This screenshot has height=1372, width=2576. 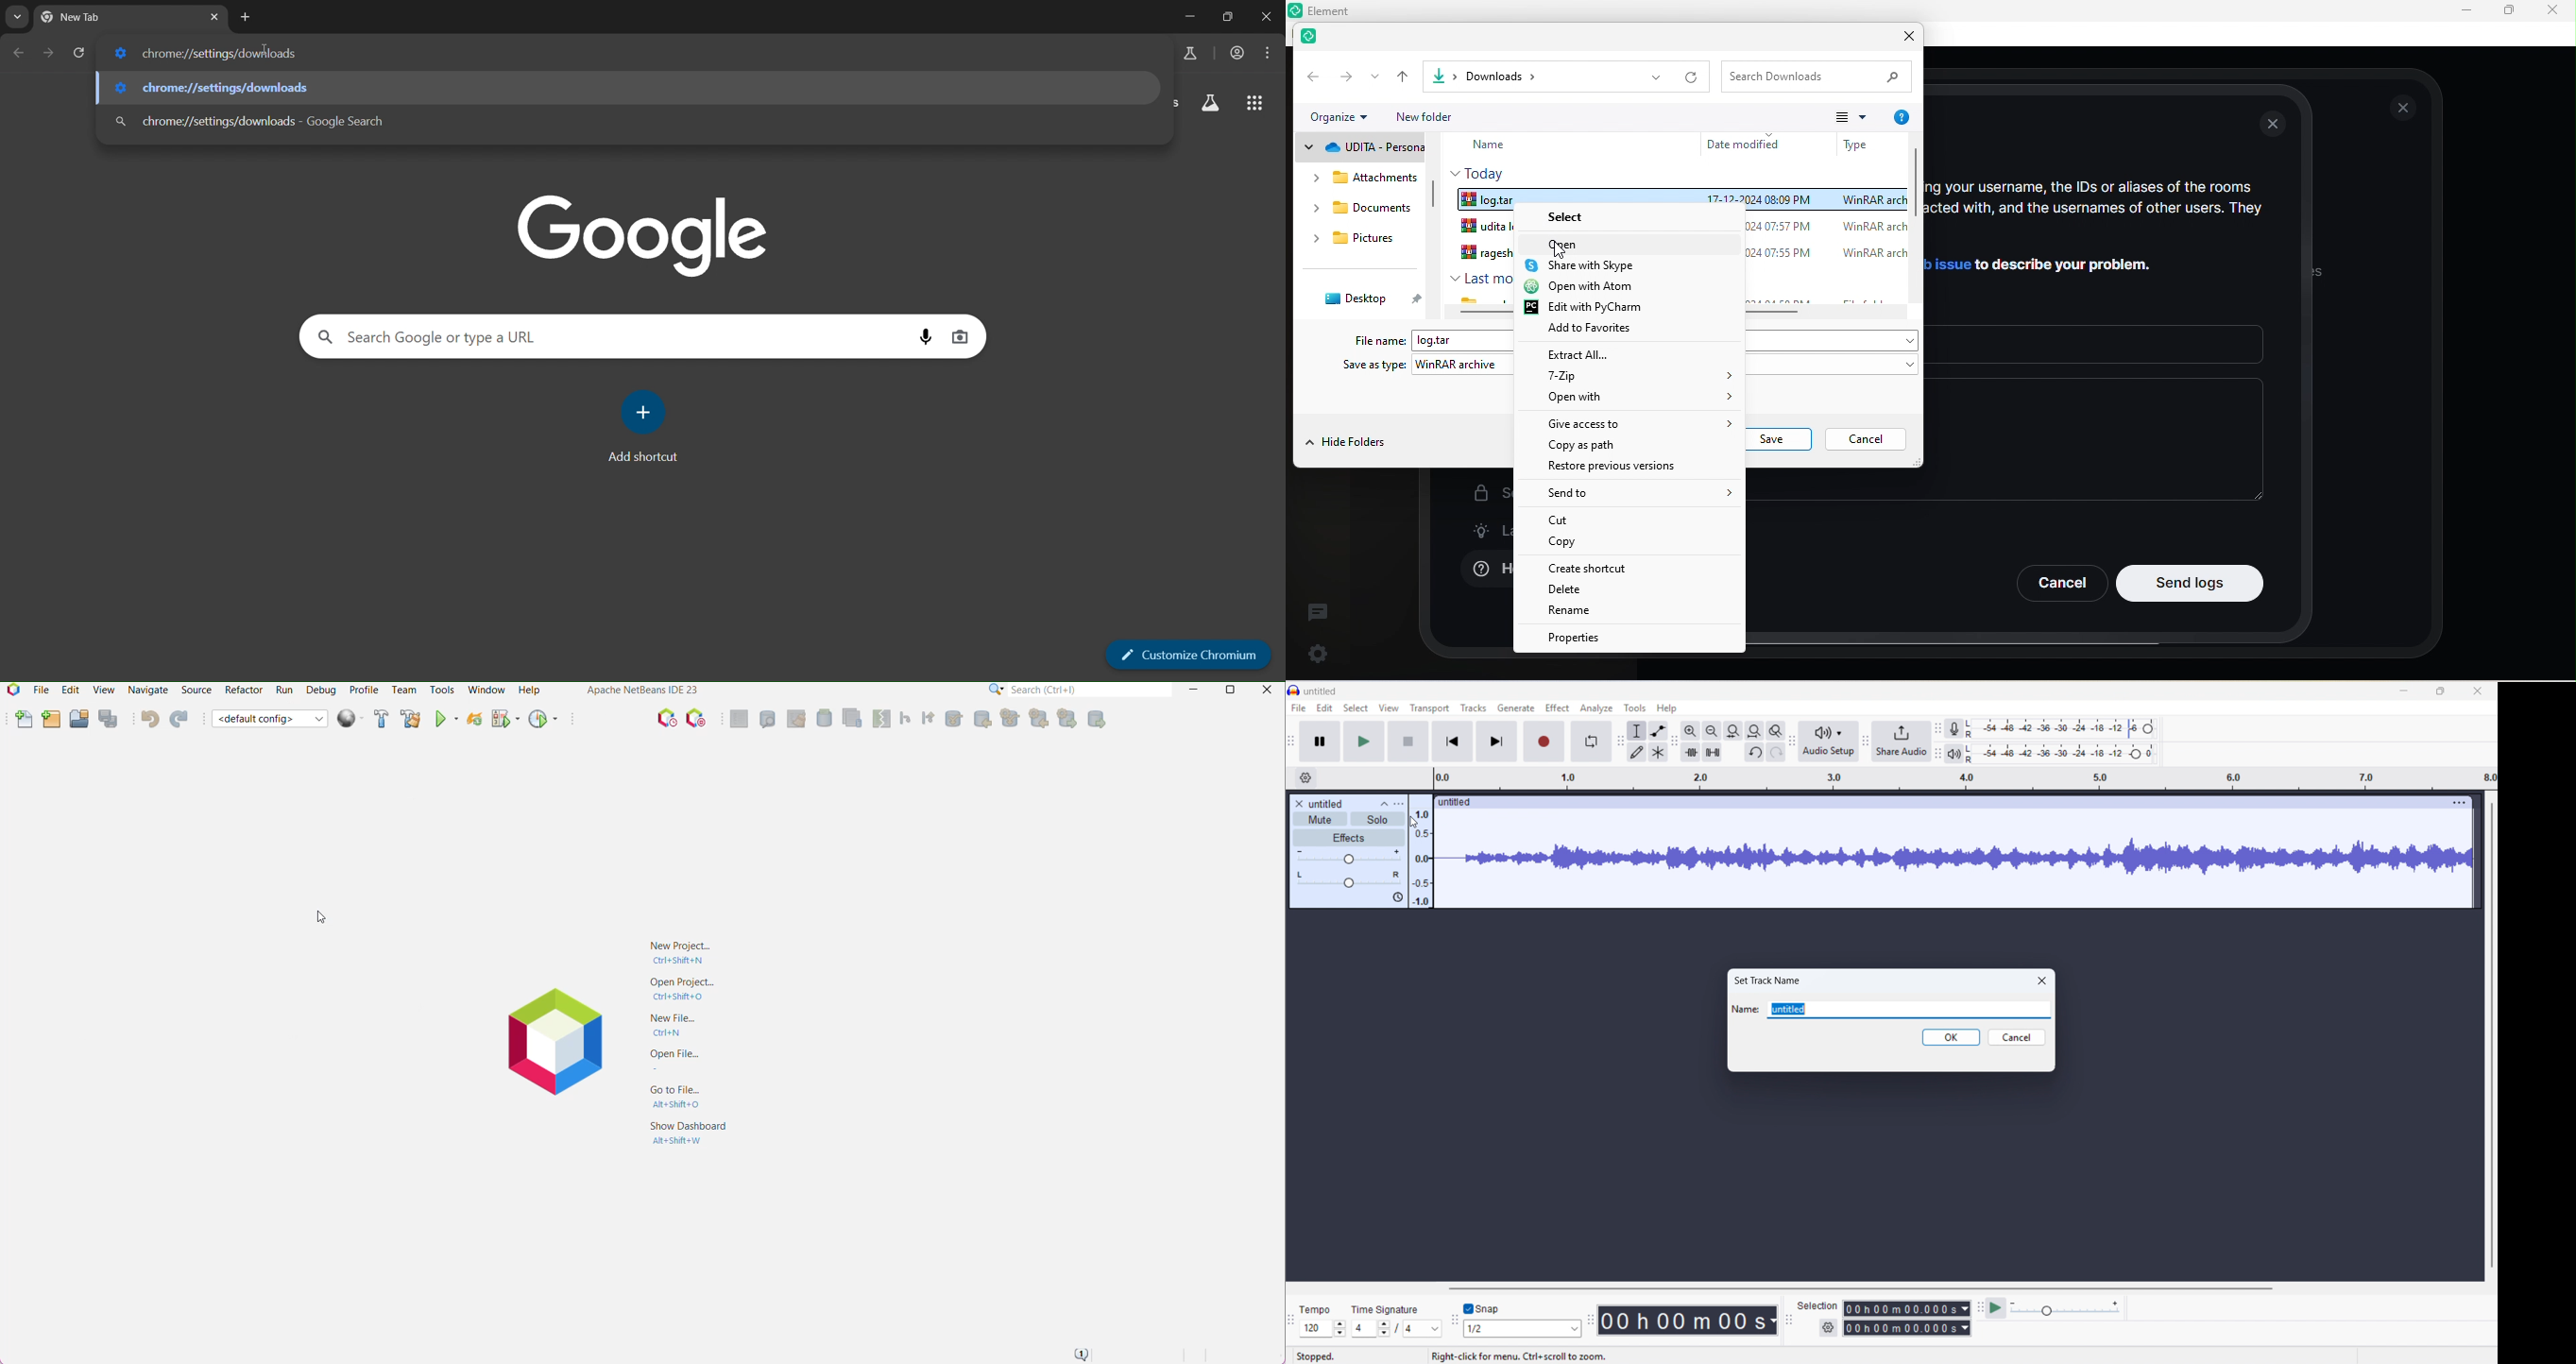 I want to click on Time signature, so click(x=1387, y=1308).